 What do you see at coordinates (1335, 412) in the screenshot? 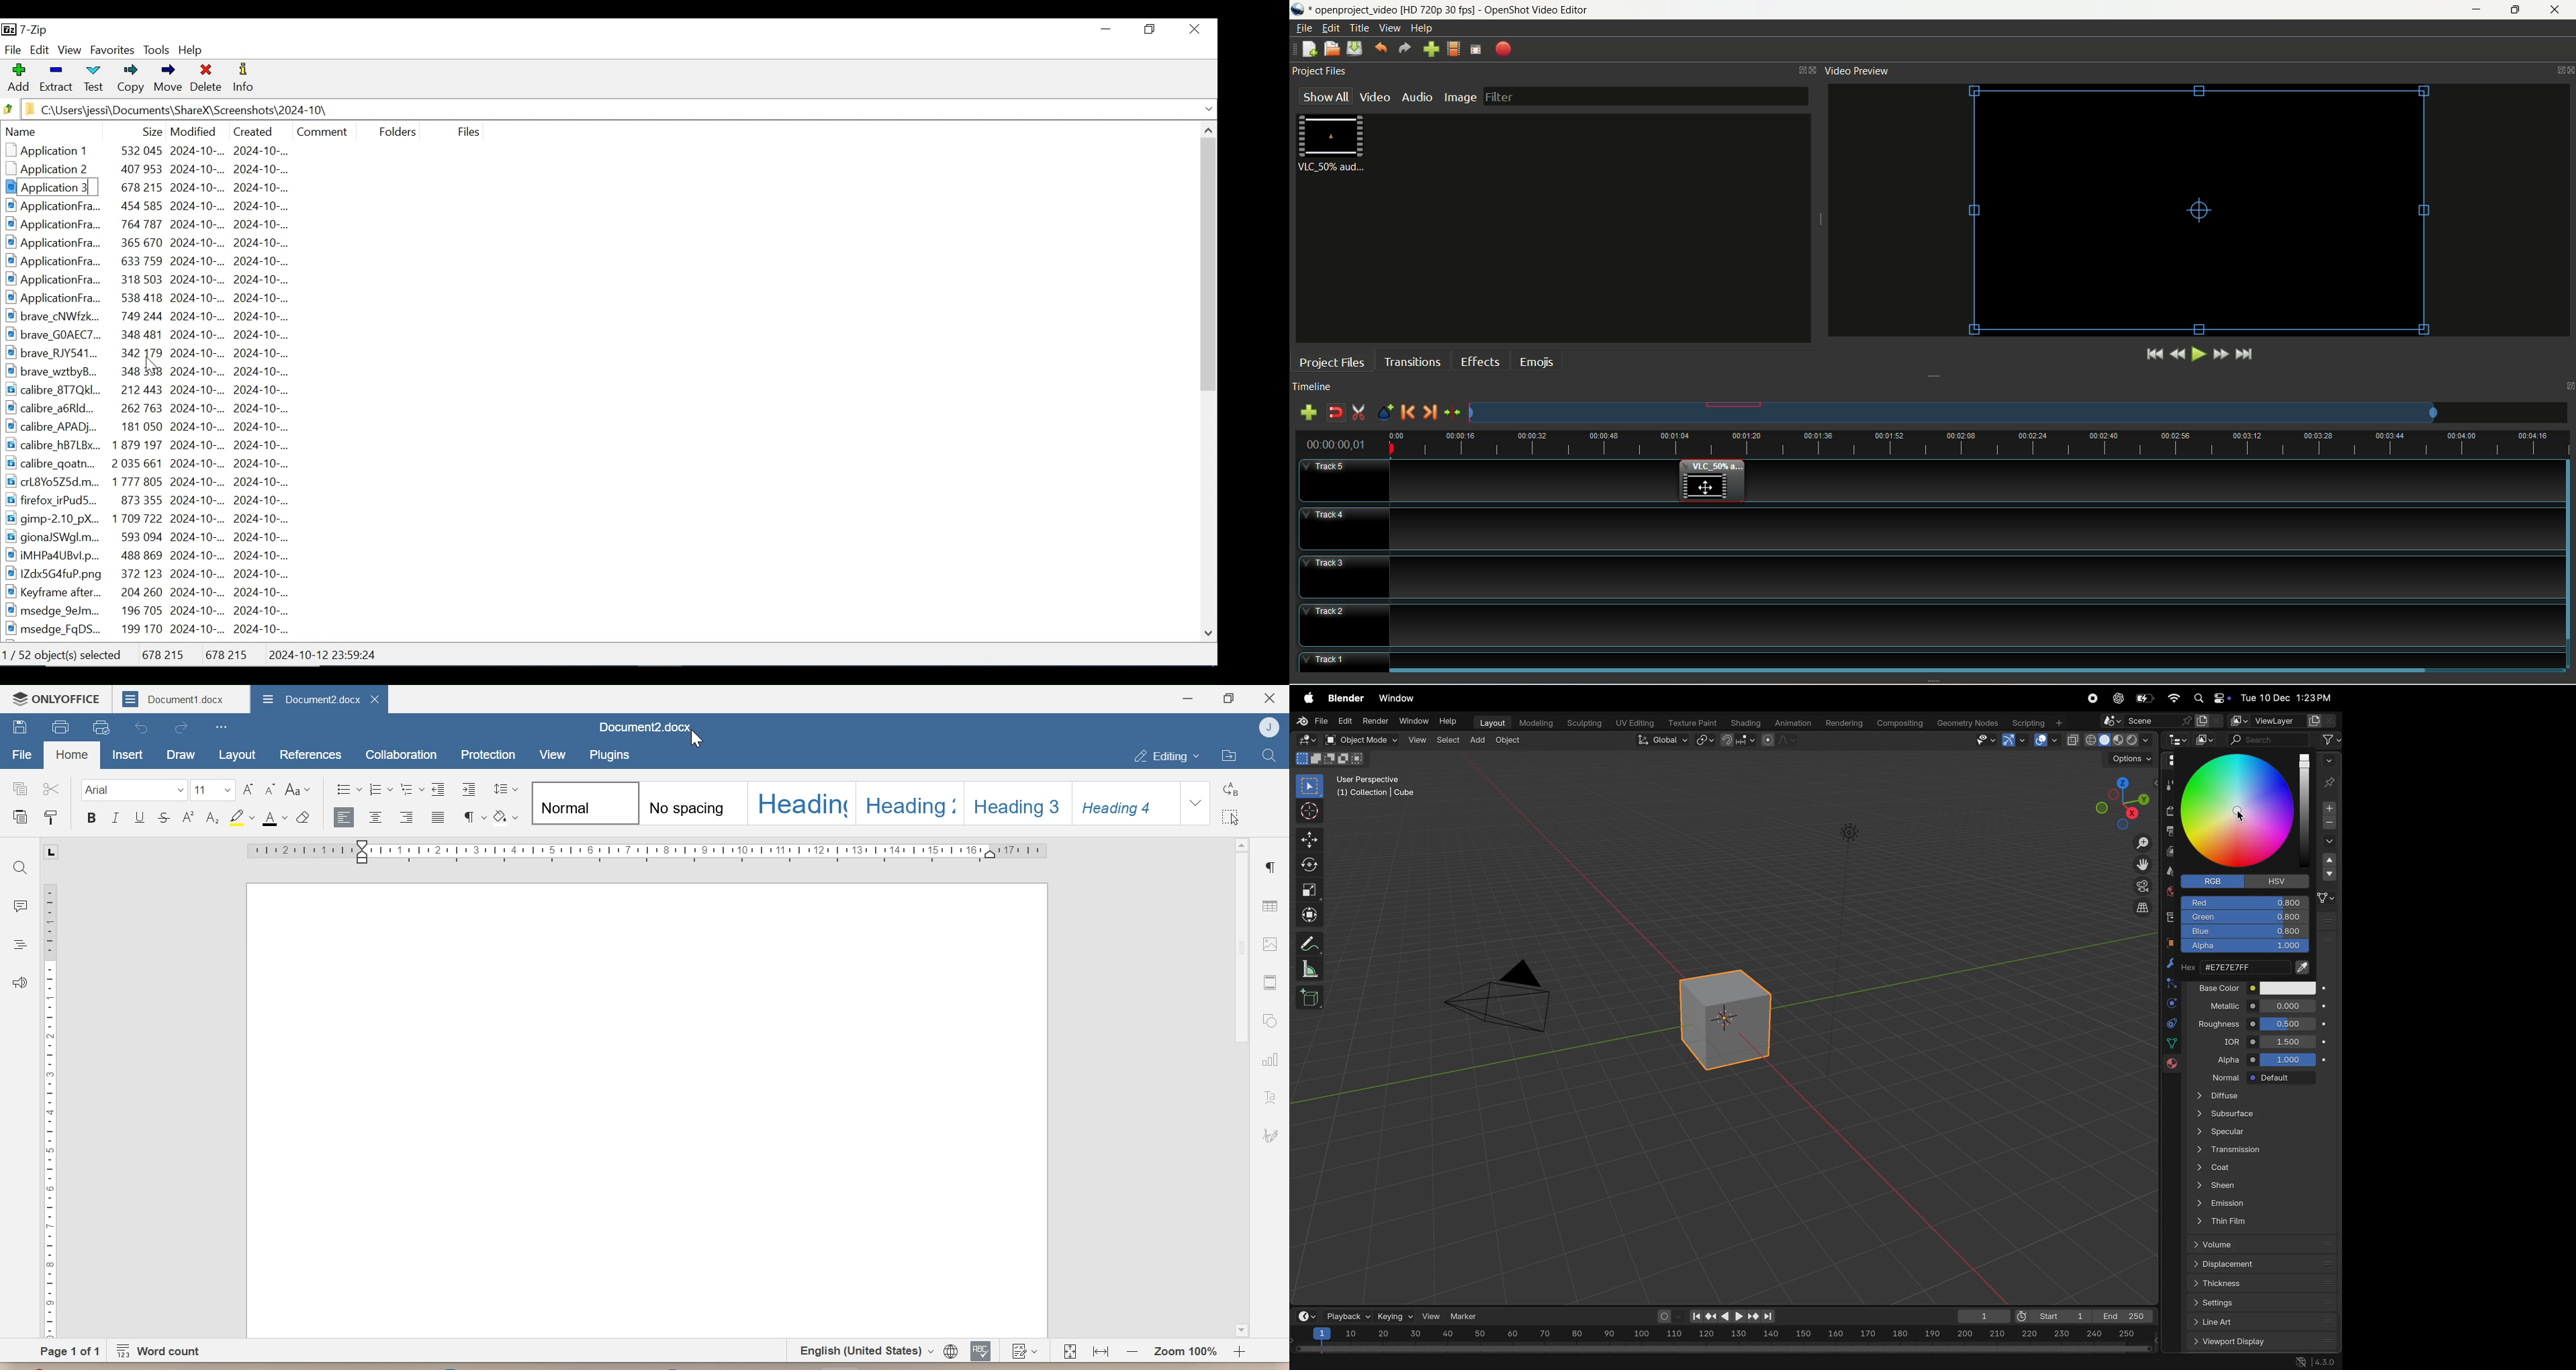
I see `disable snapping` at bounding box center [1335, 412].